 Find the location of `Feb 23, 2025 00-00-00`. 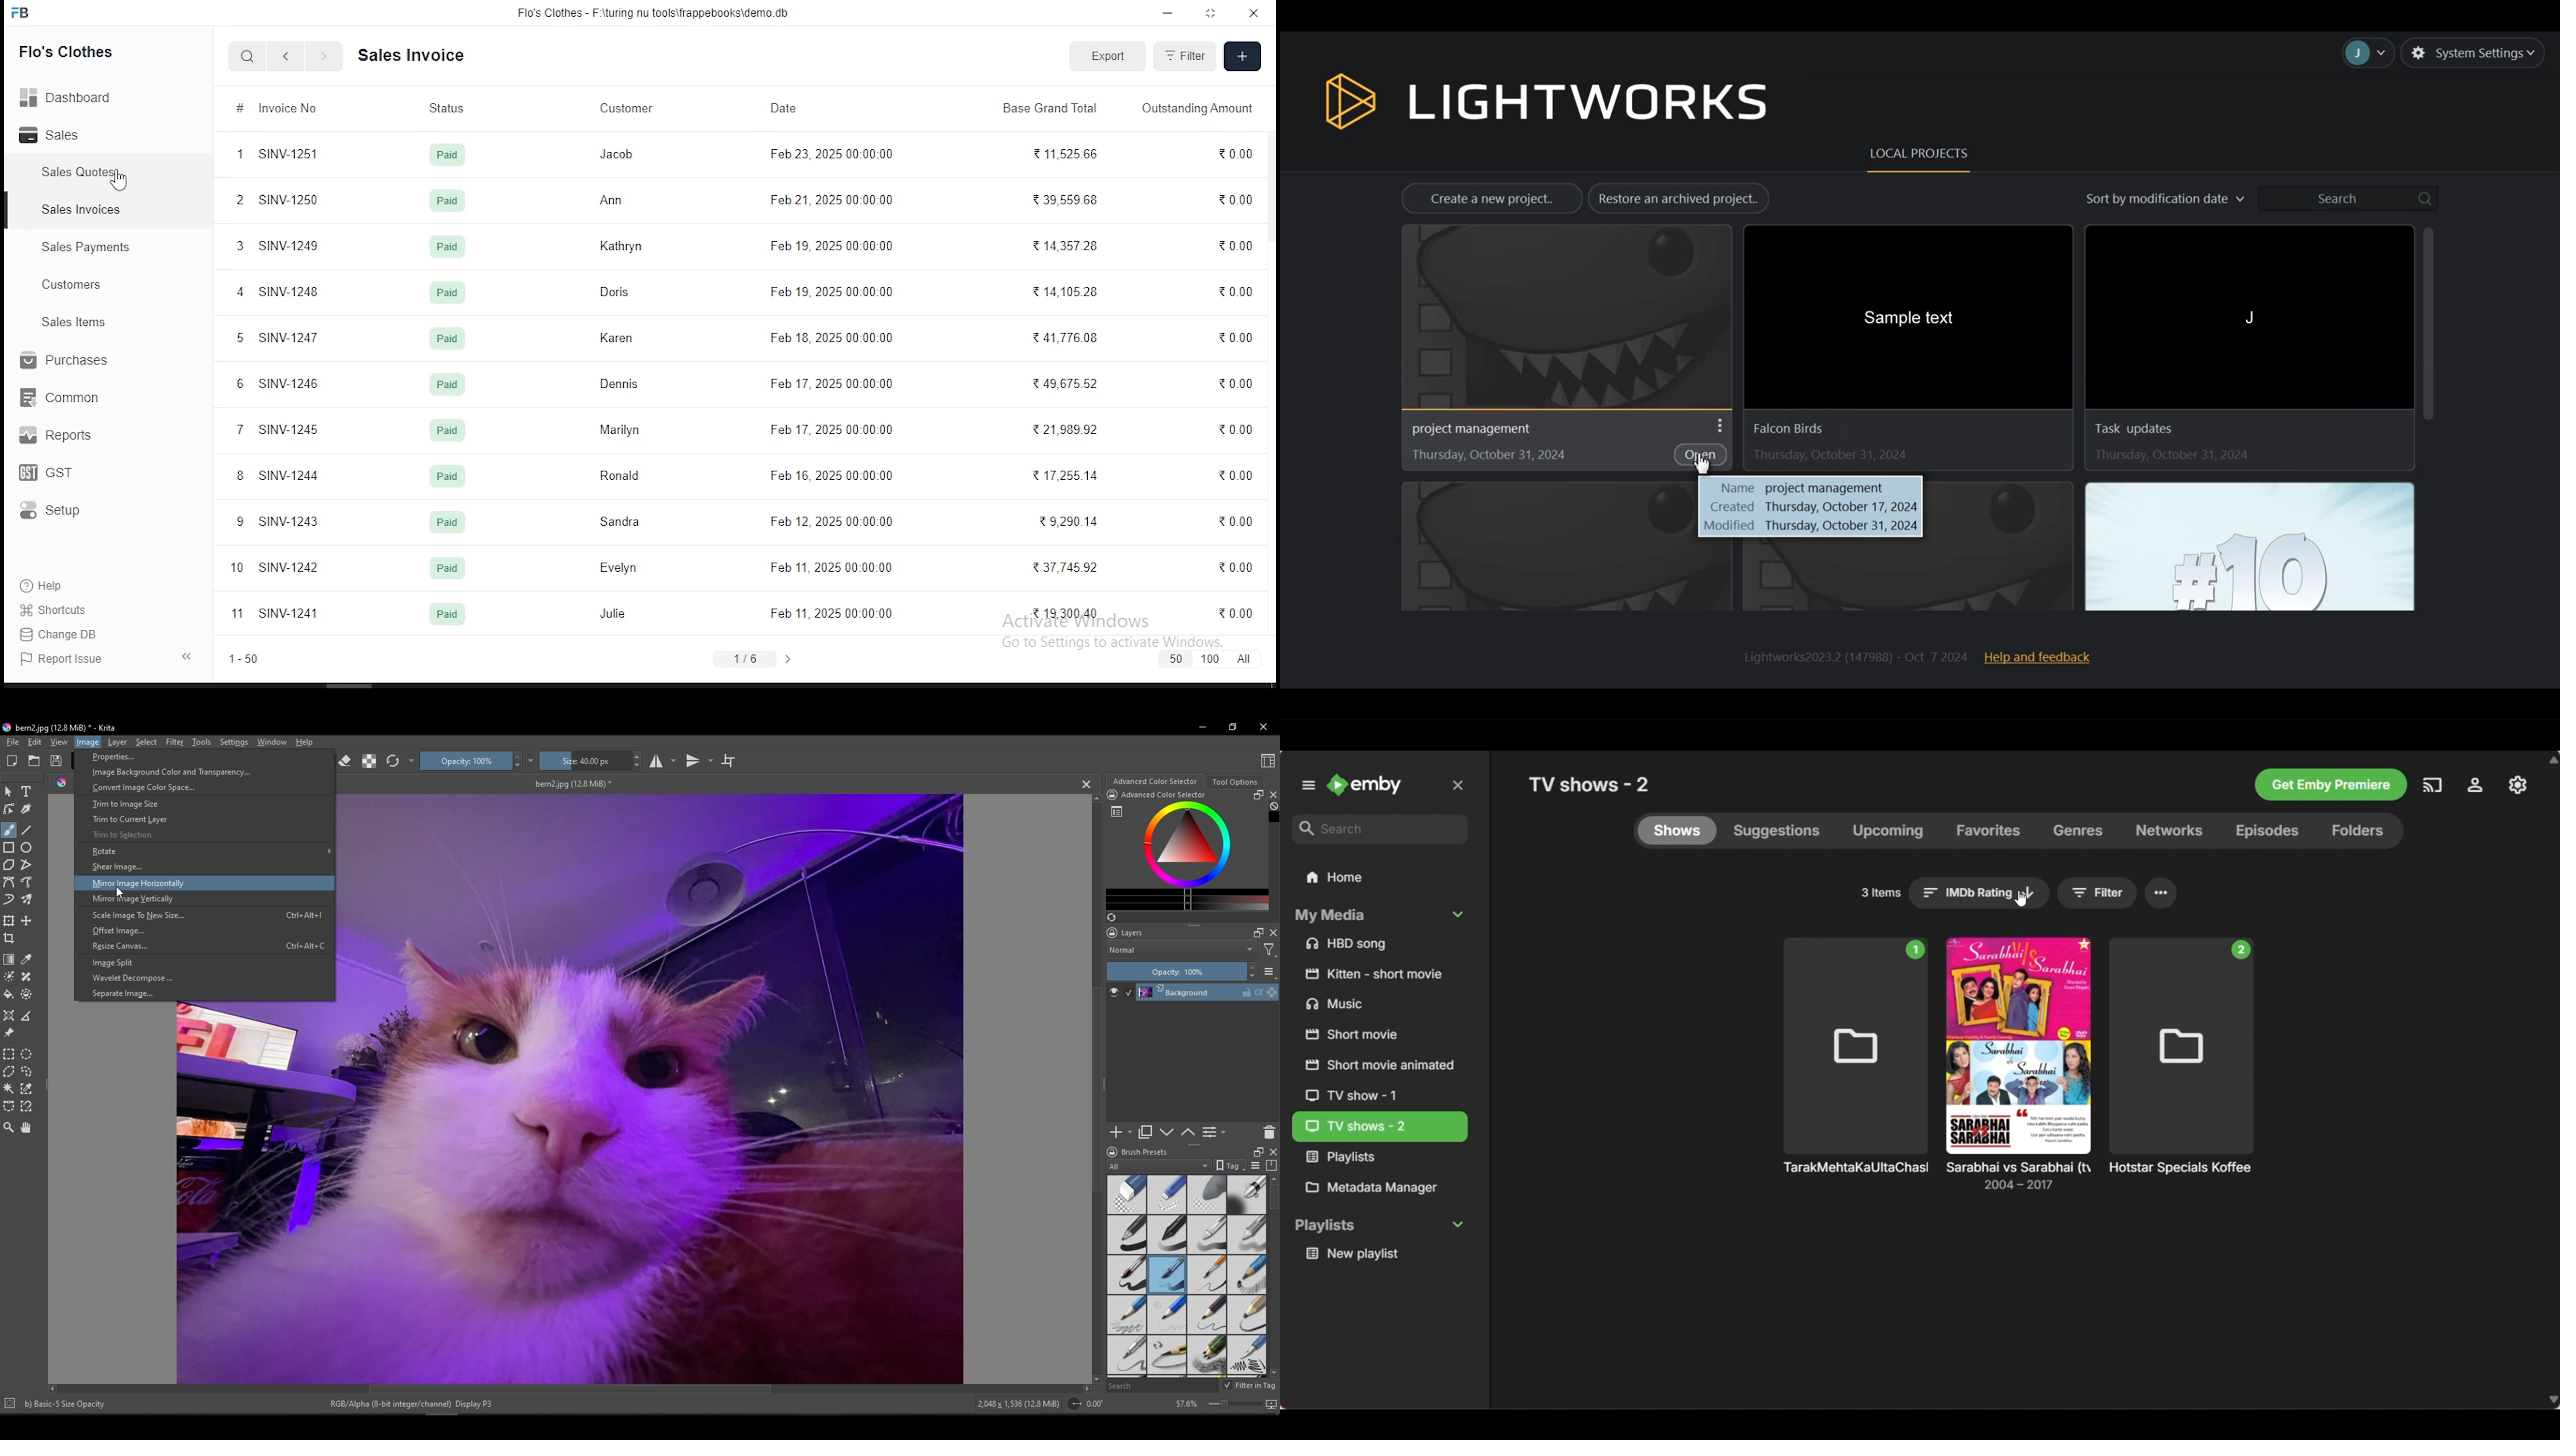

Feb 23, 2025 00-00-00 is located at coordinates (843, 153).